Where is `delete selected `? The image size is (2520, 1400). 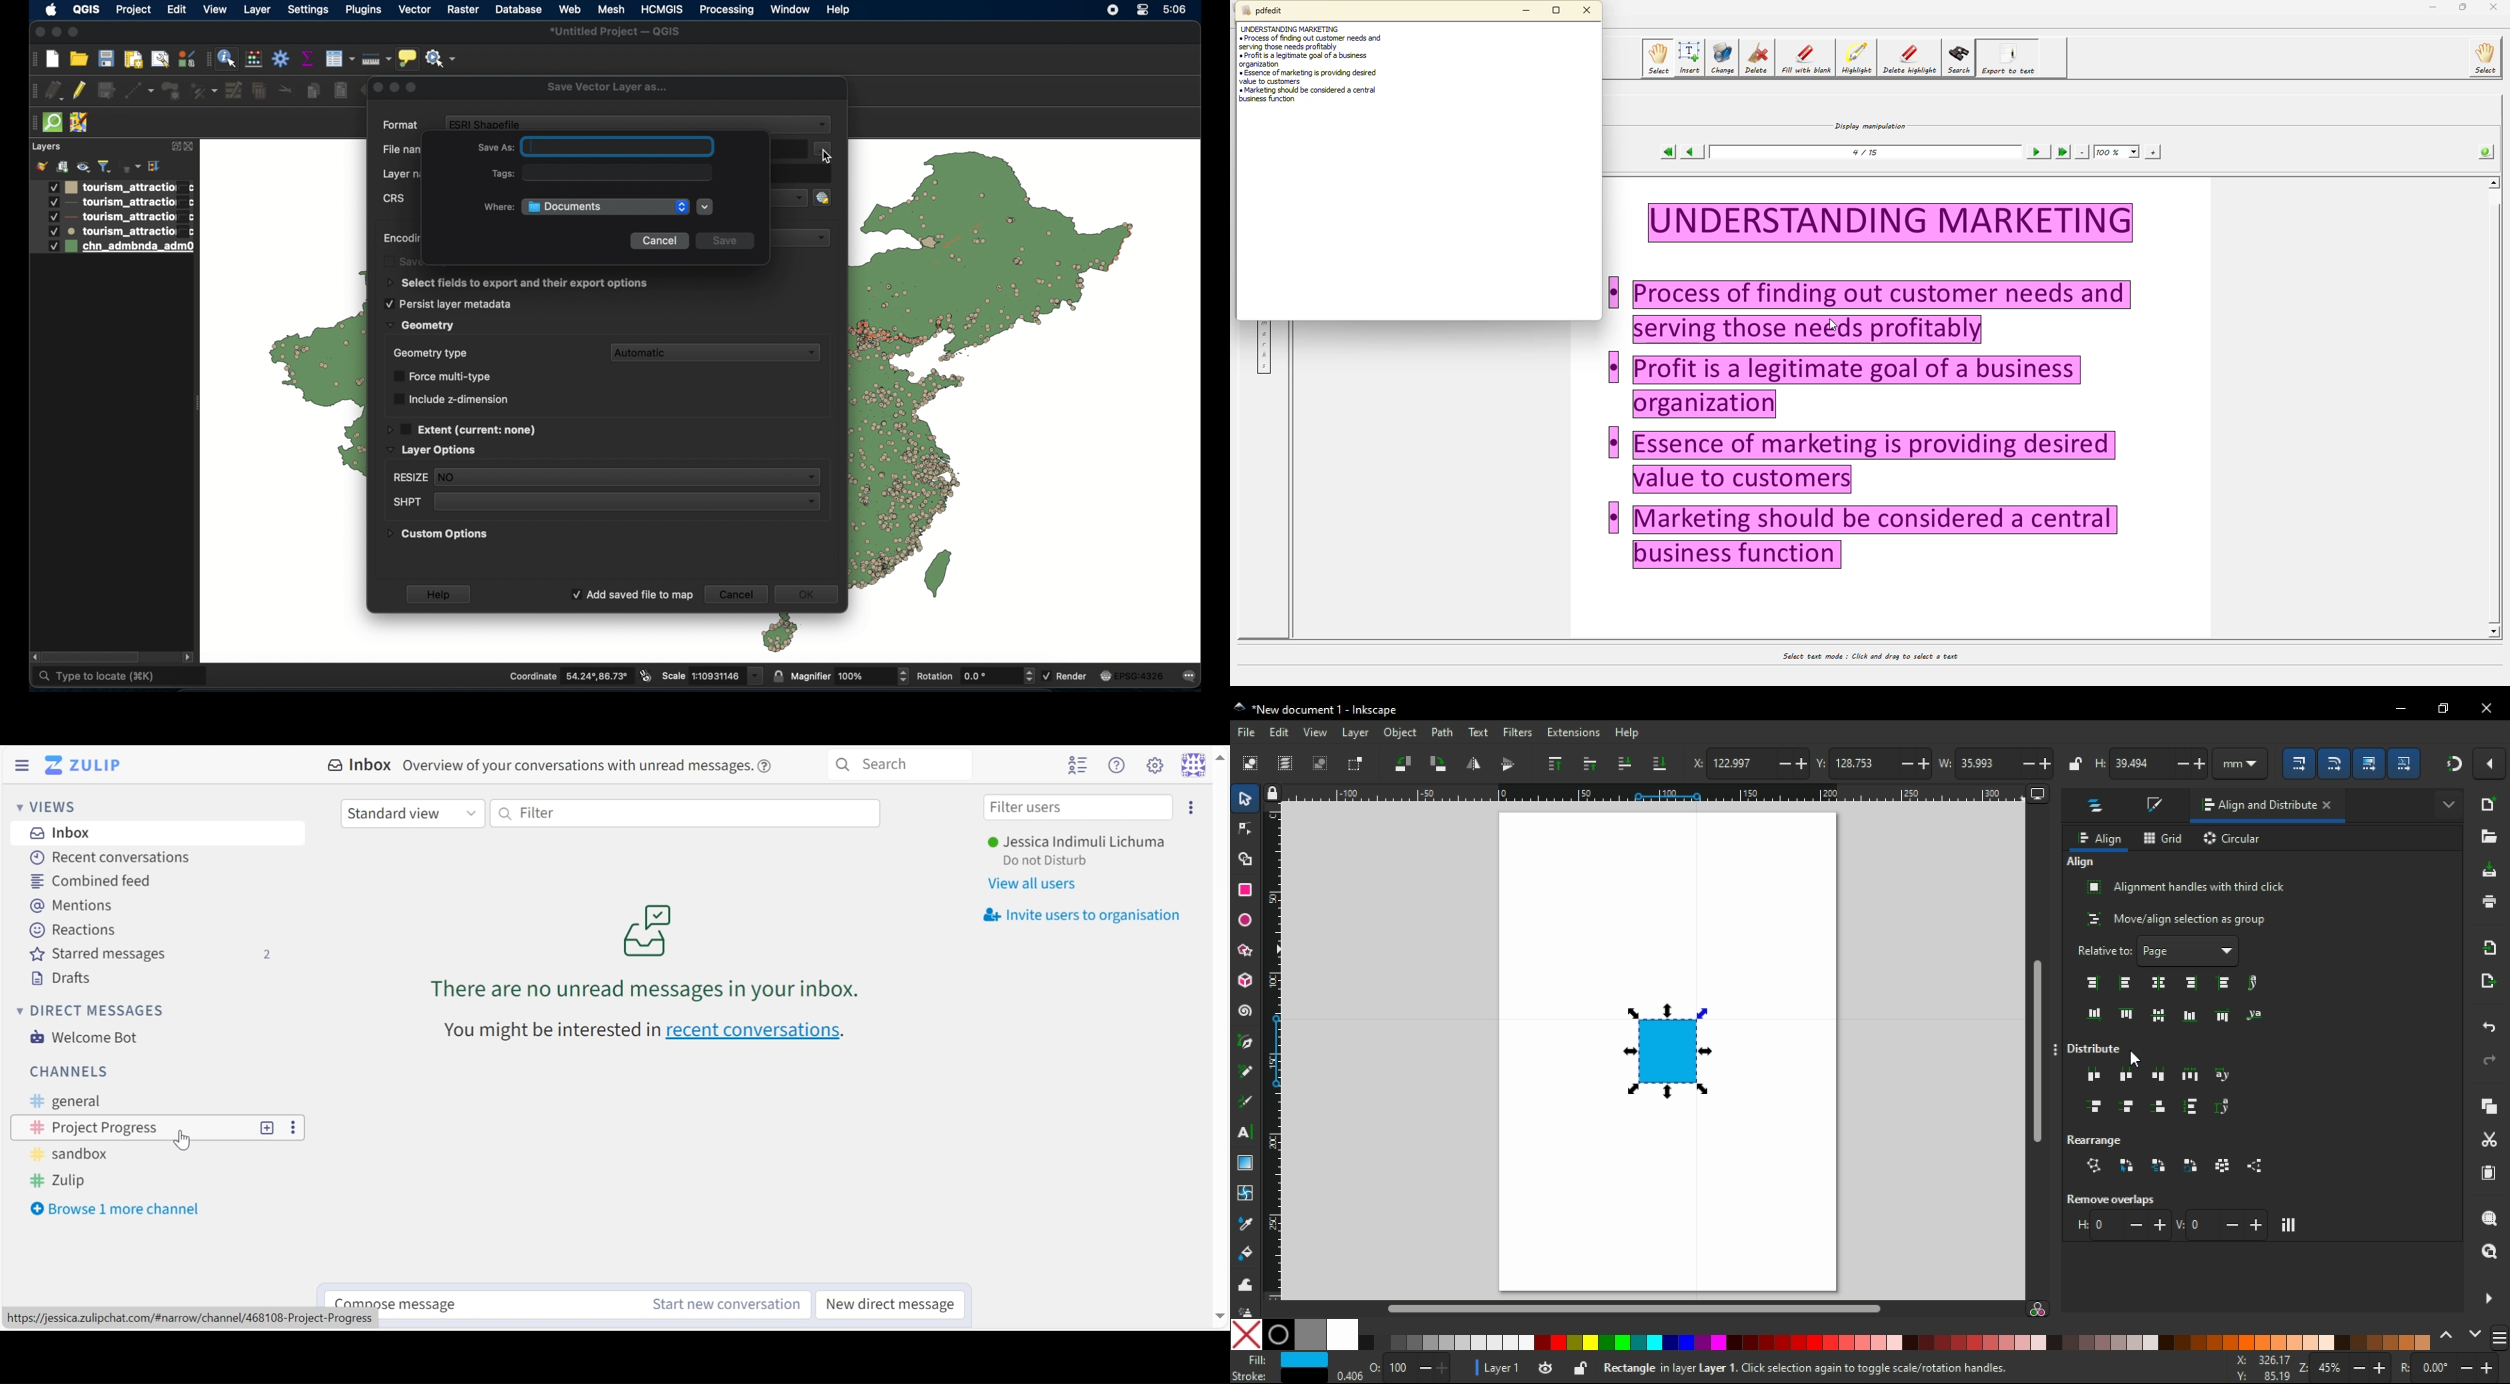
delete selected  is located at coordinates (259, 91).